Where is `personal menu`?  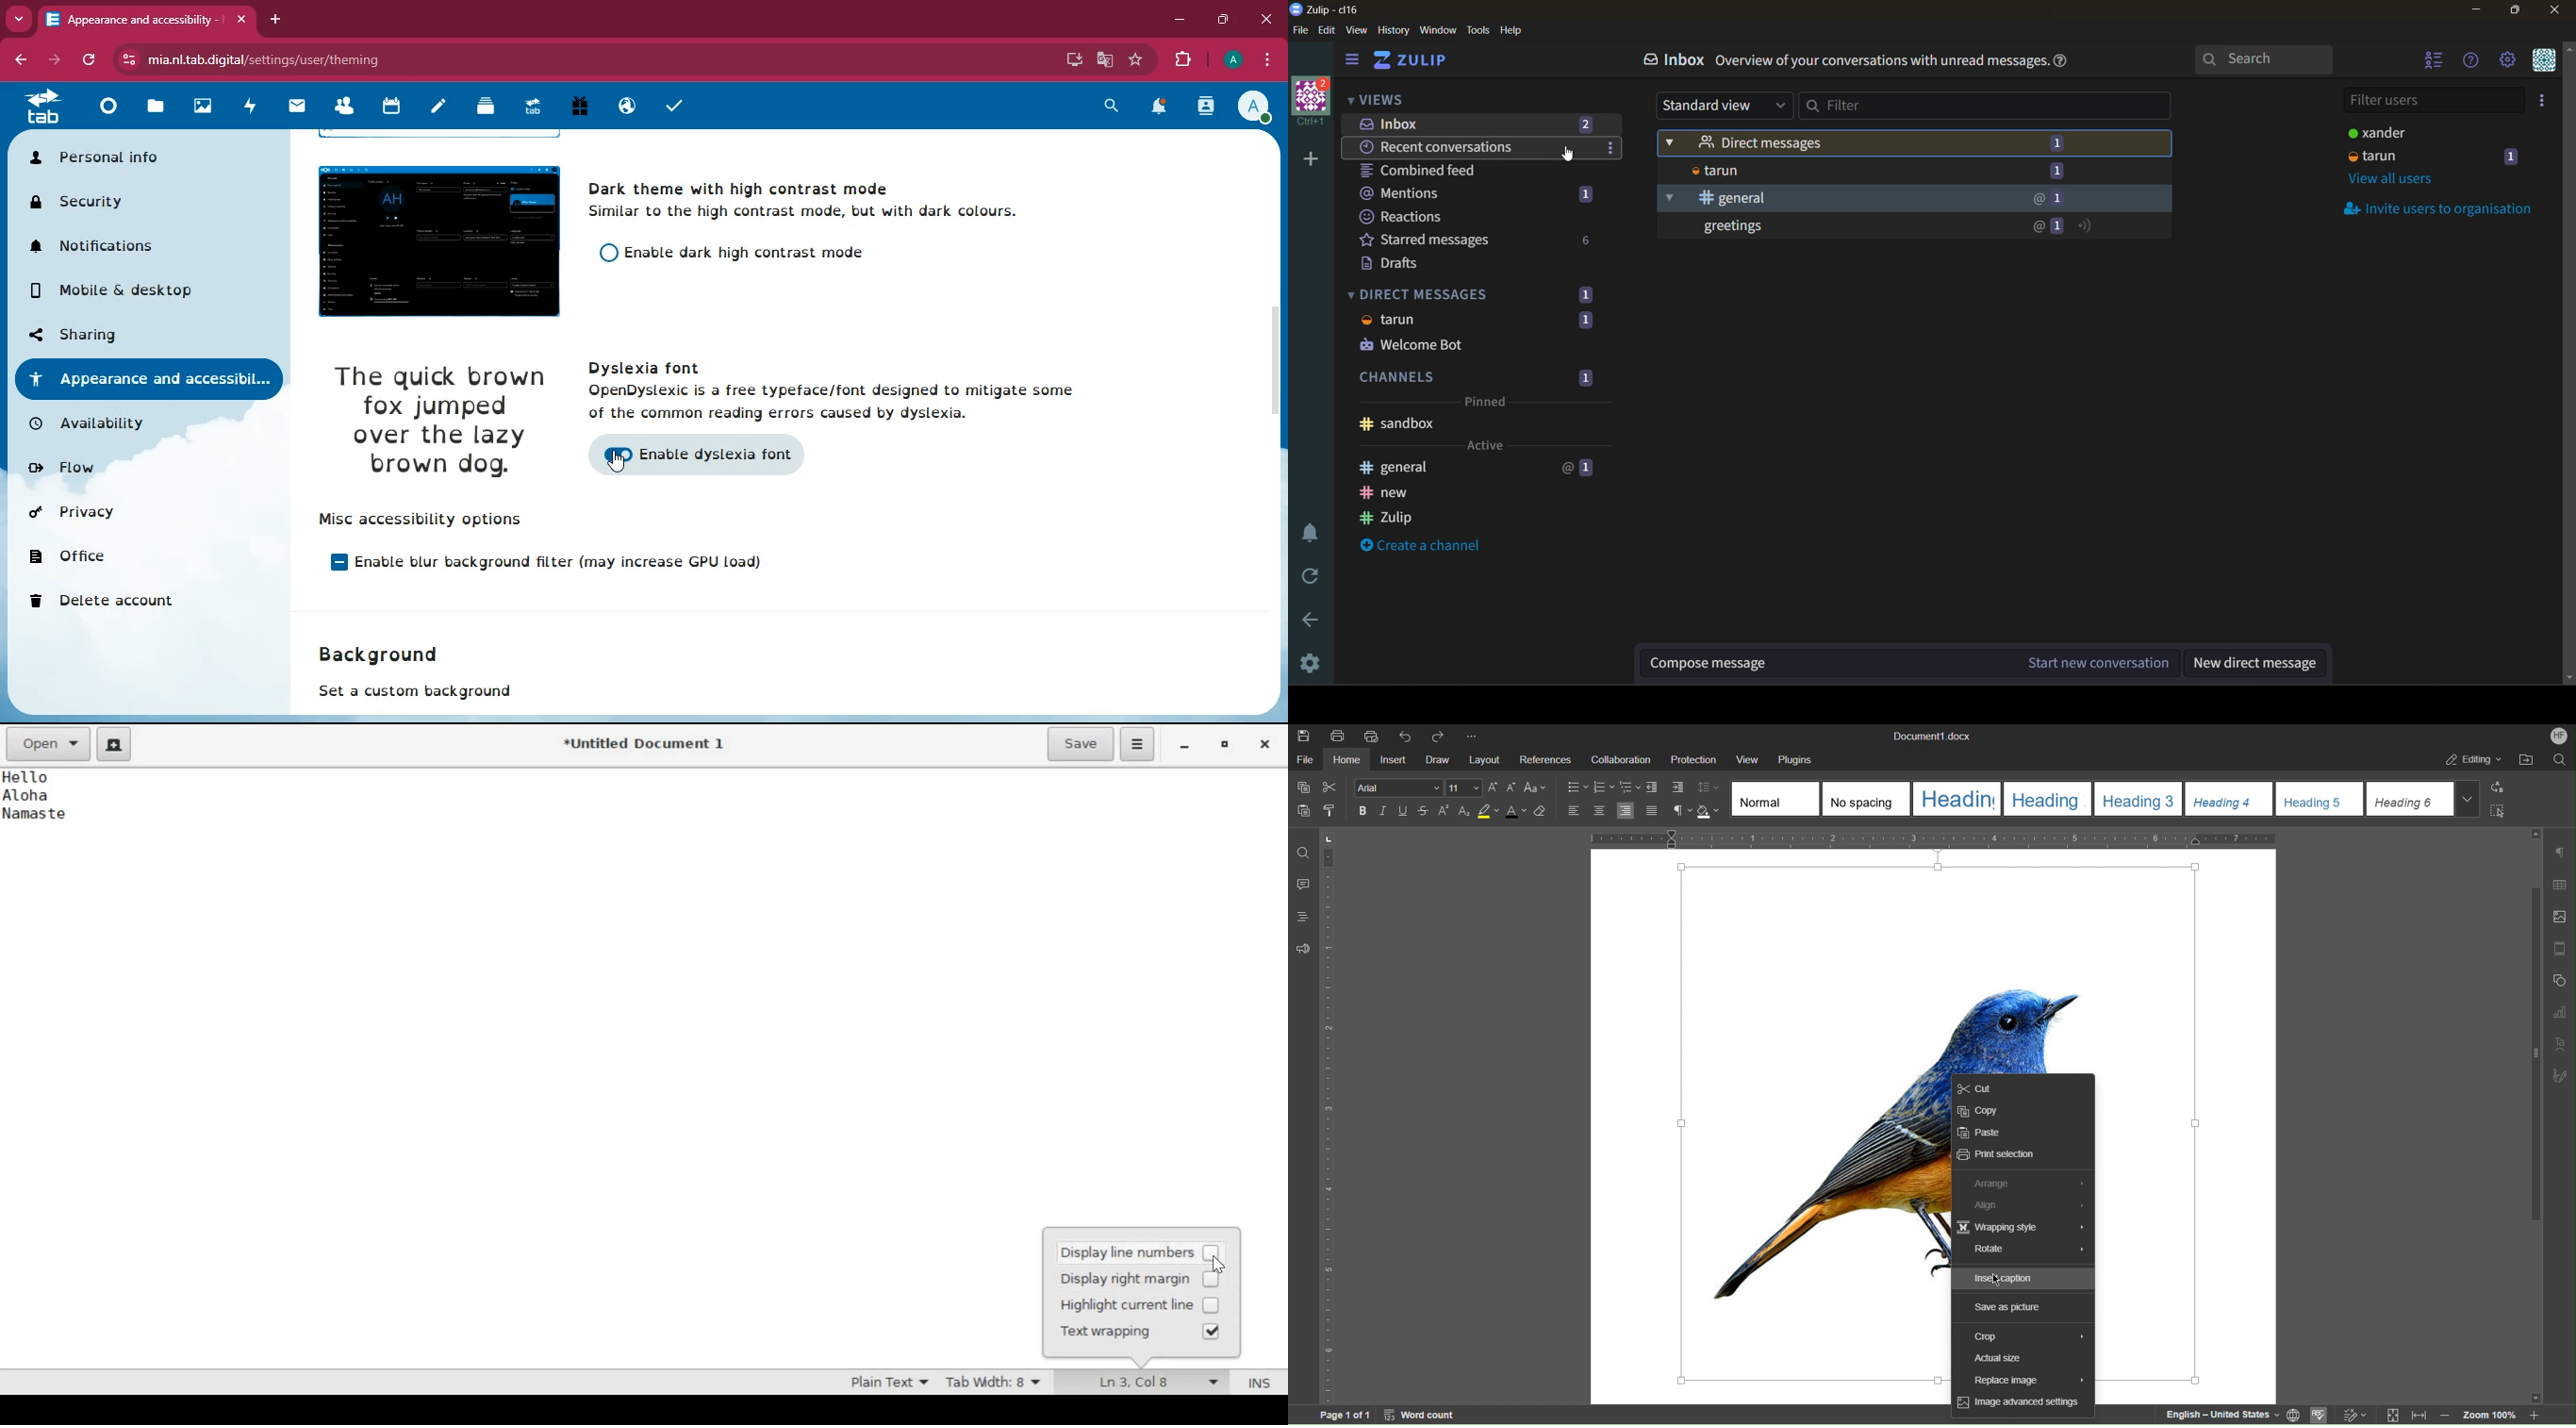 personal menu is located at coordinates (2544, 61).